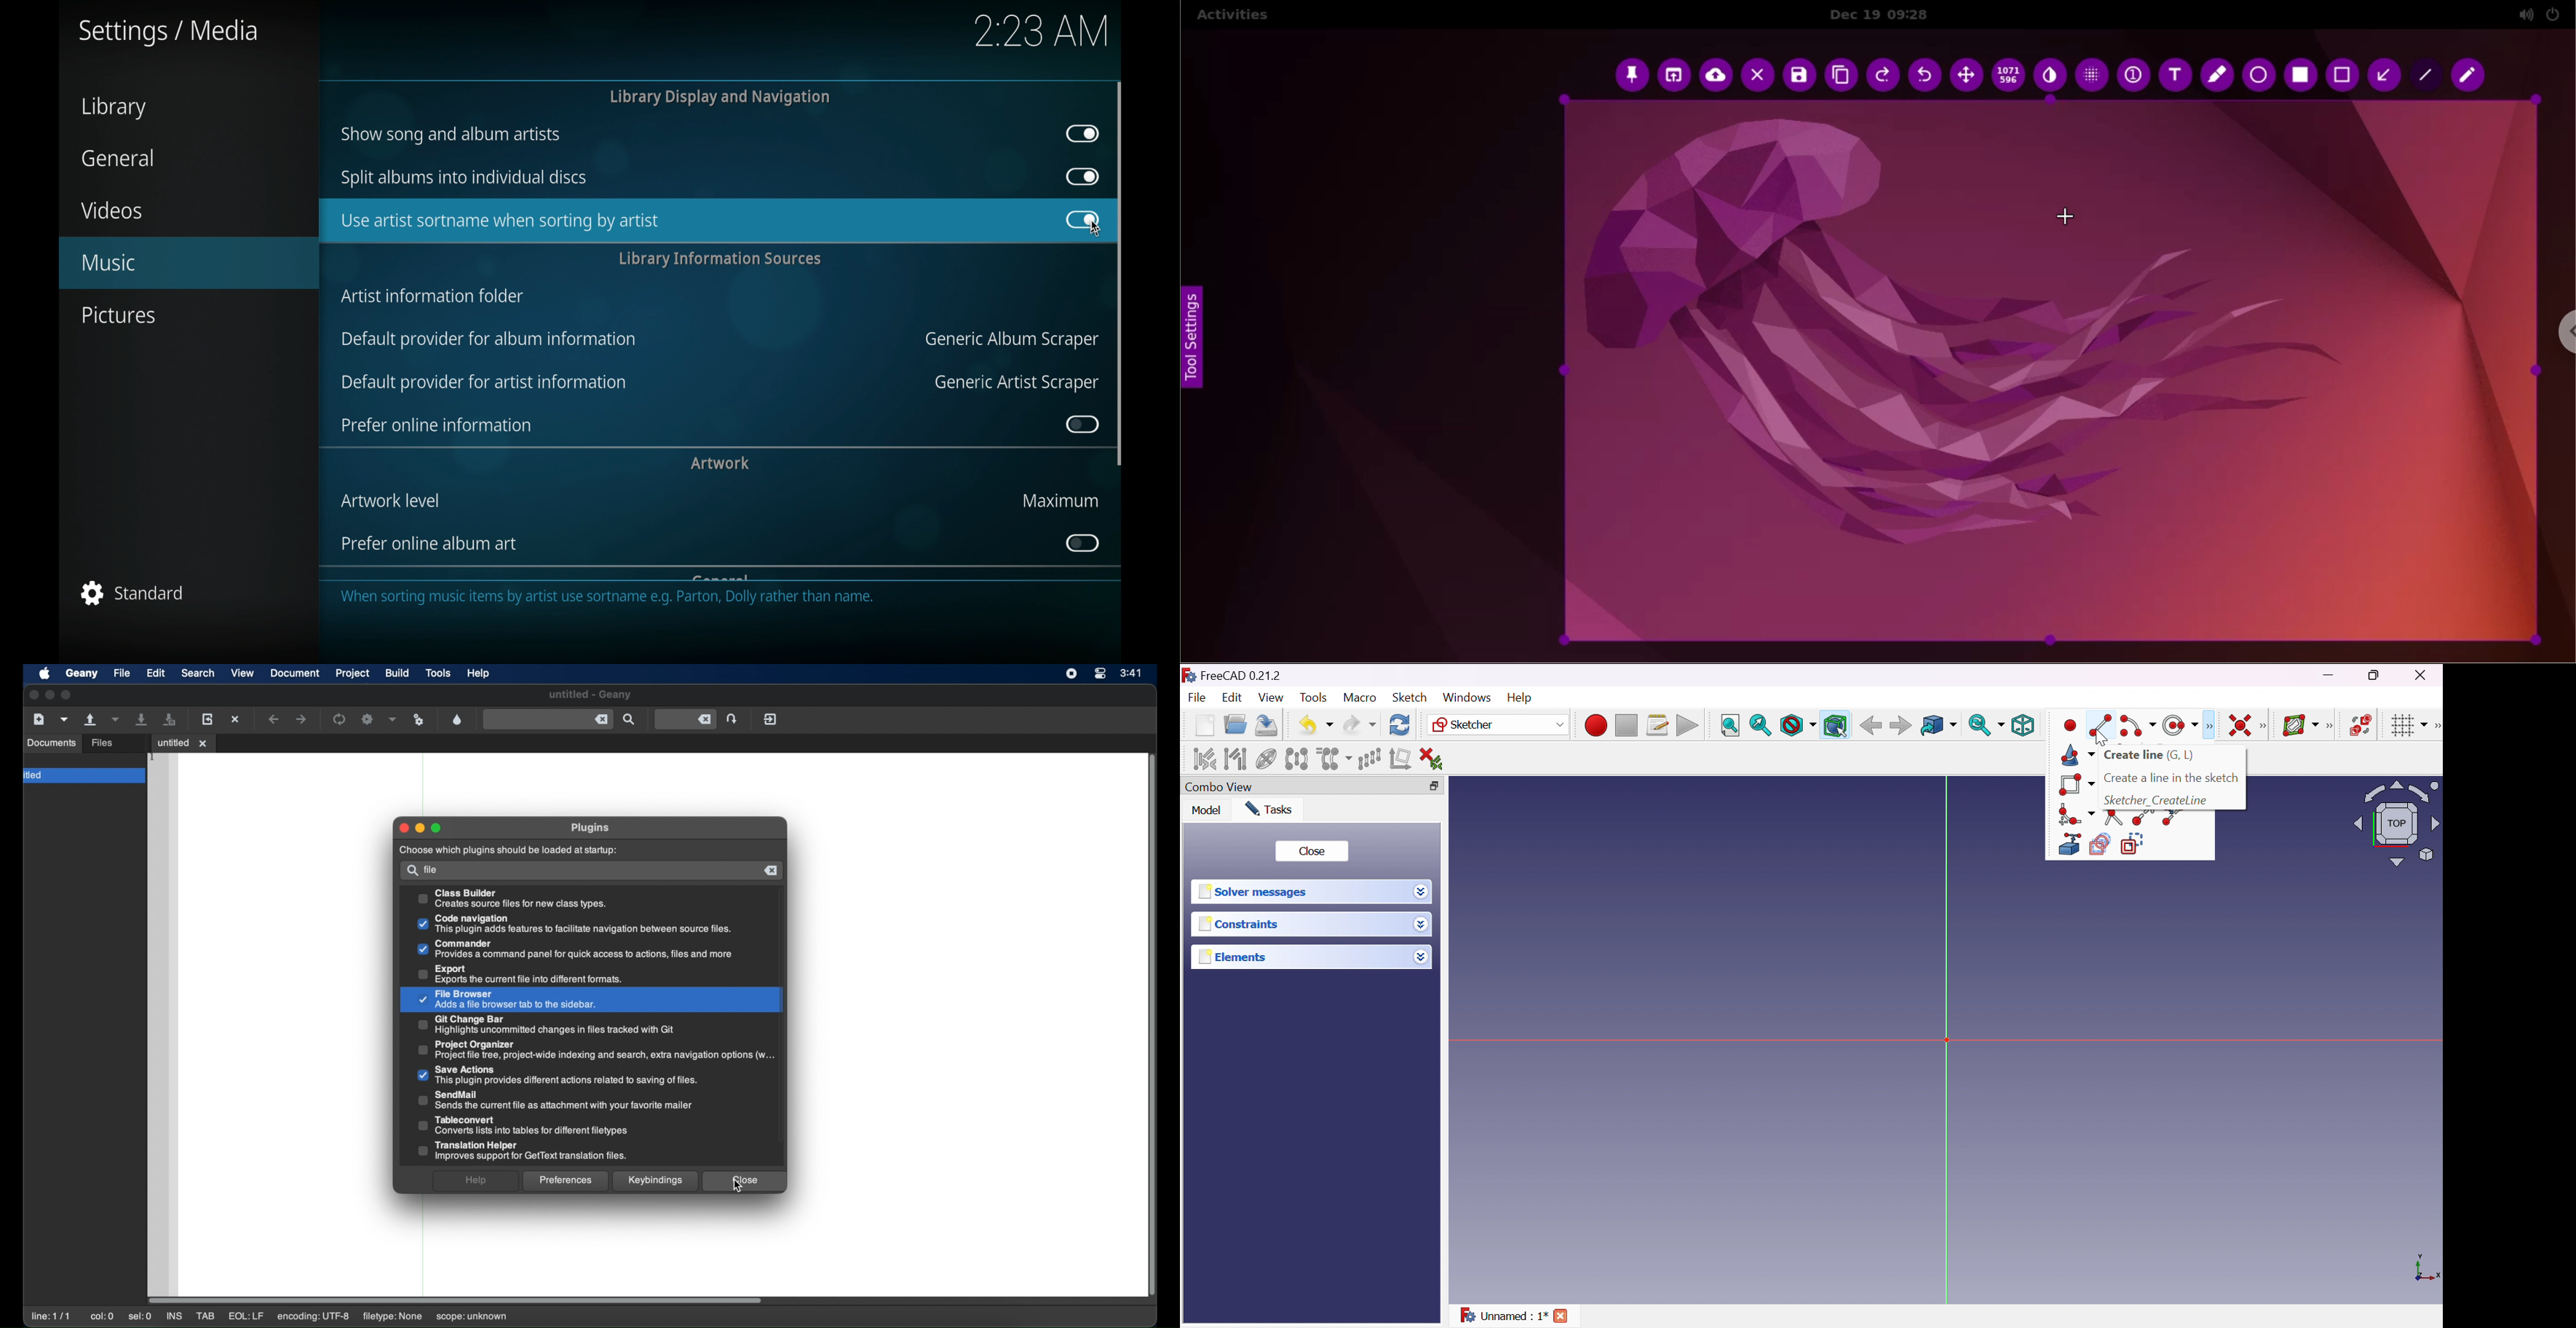  I want to click on library, so click(113, 108).